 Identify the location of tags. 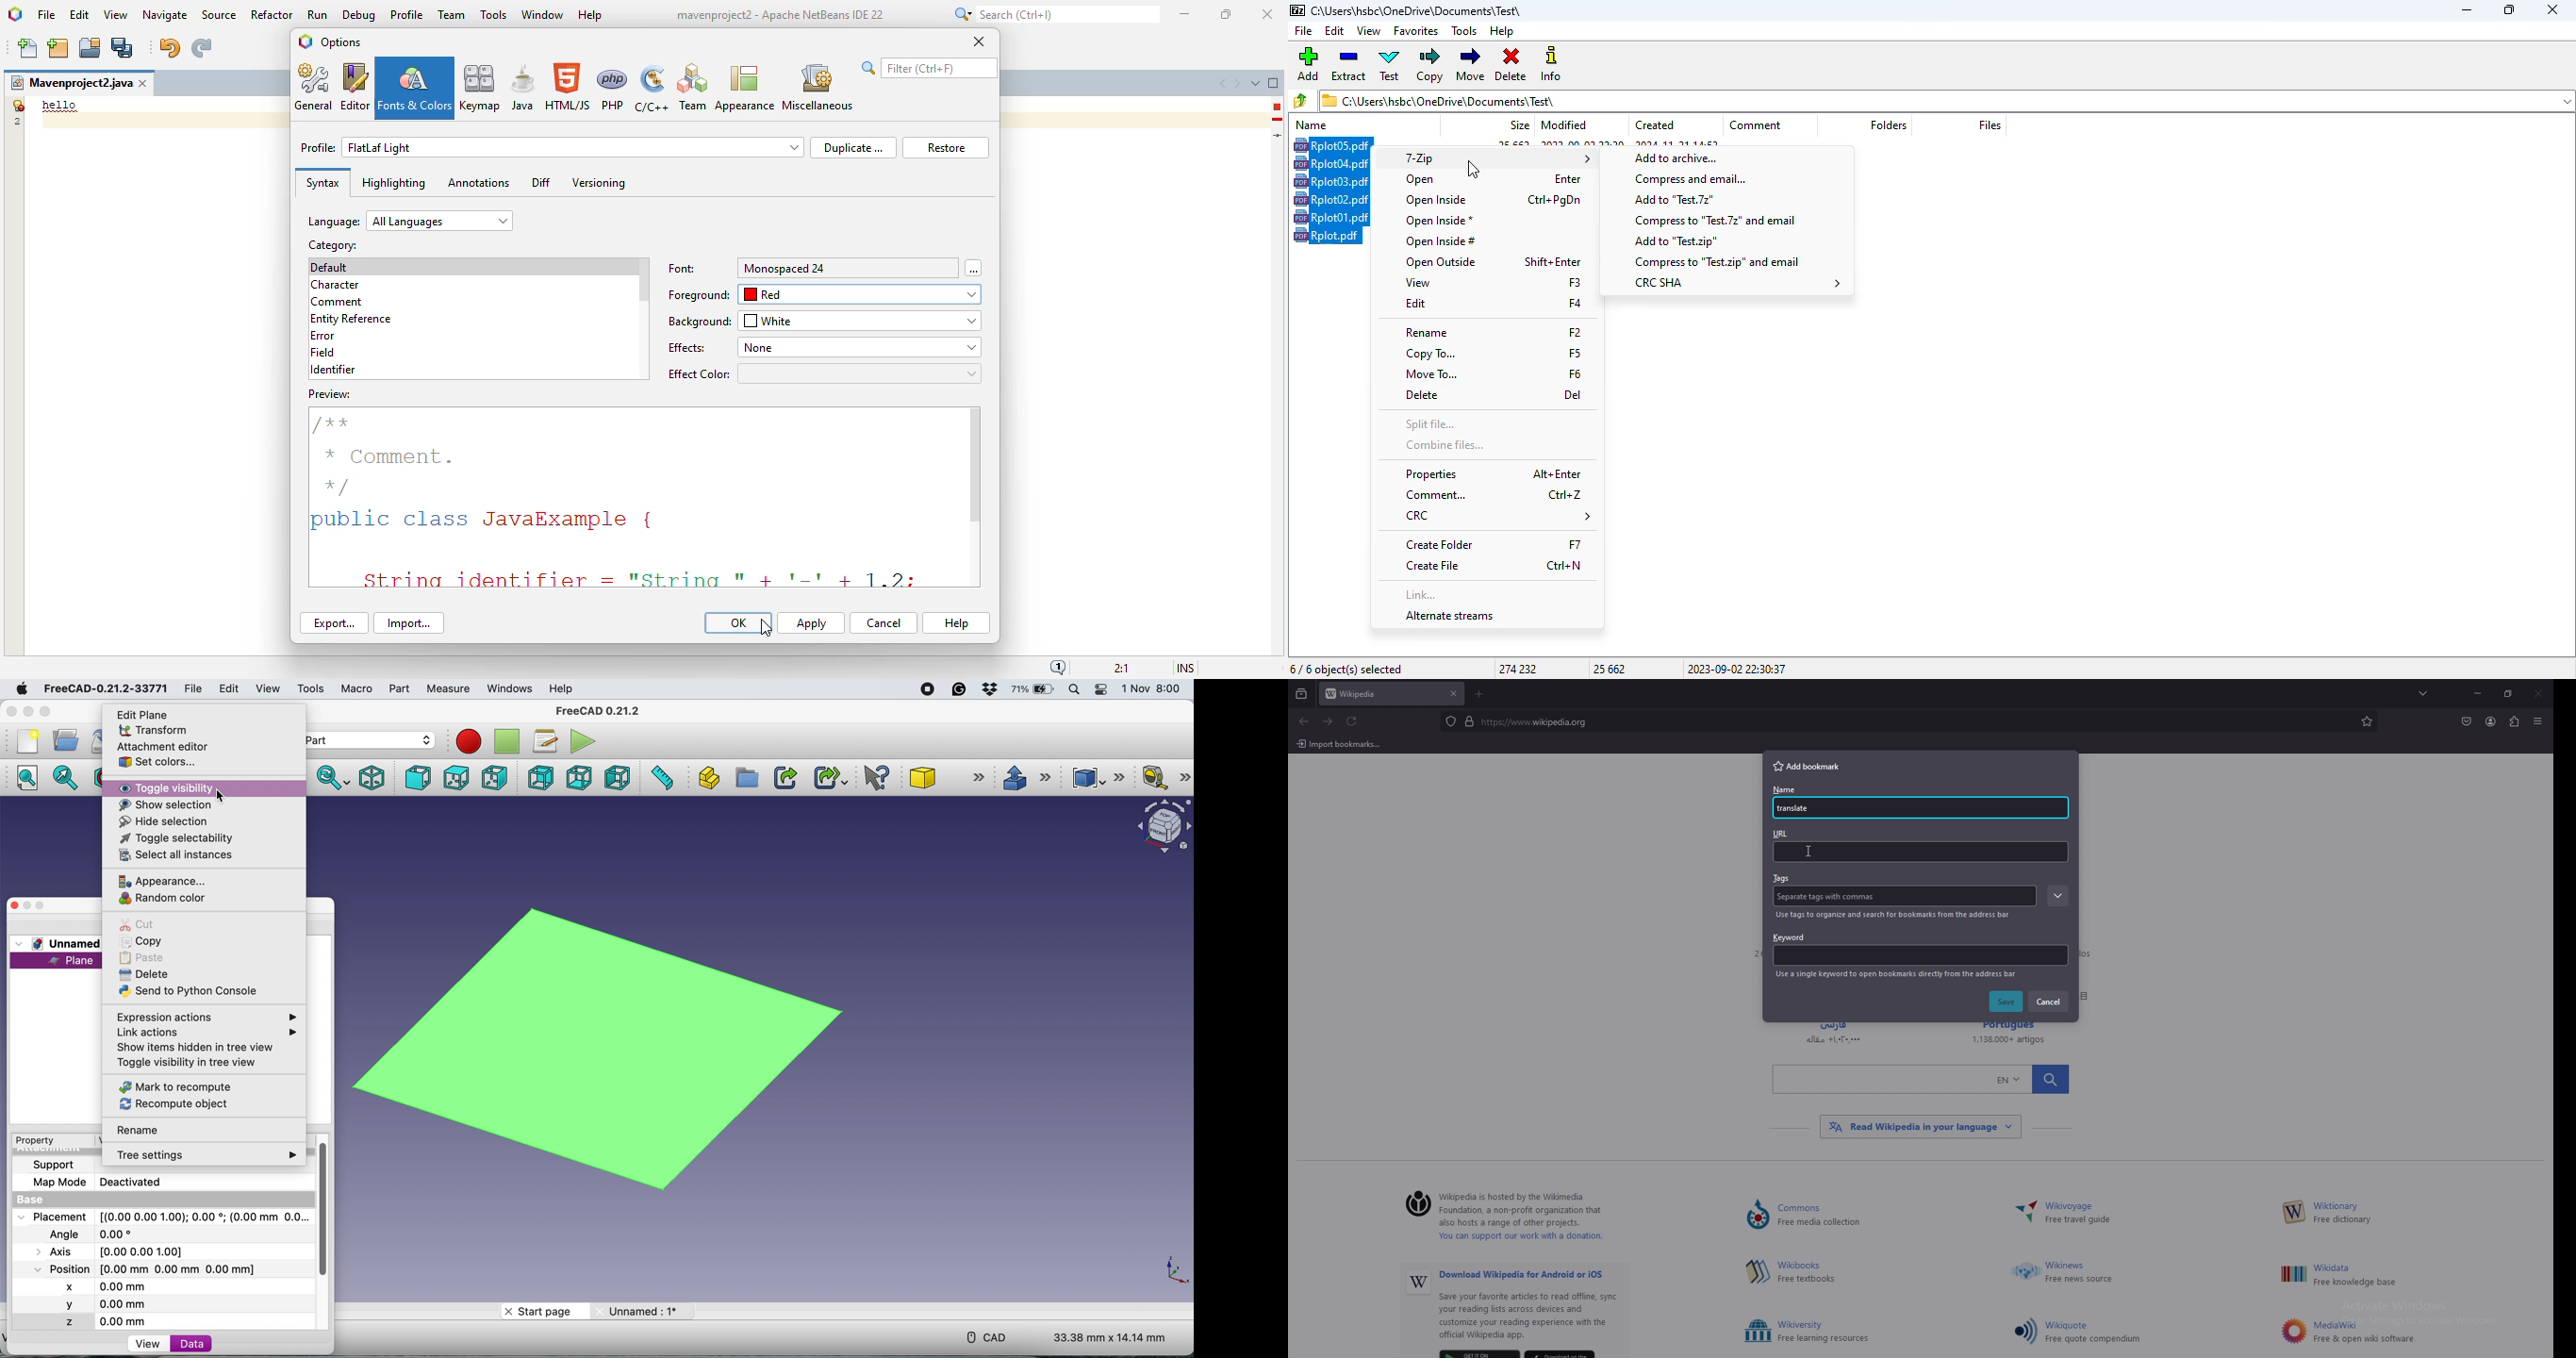
(1787, 879).